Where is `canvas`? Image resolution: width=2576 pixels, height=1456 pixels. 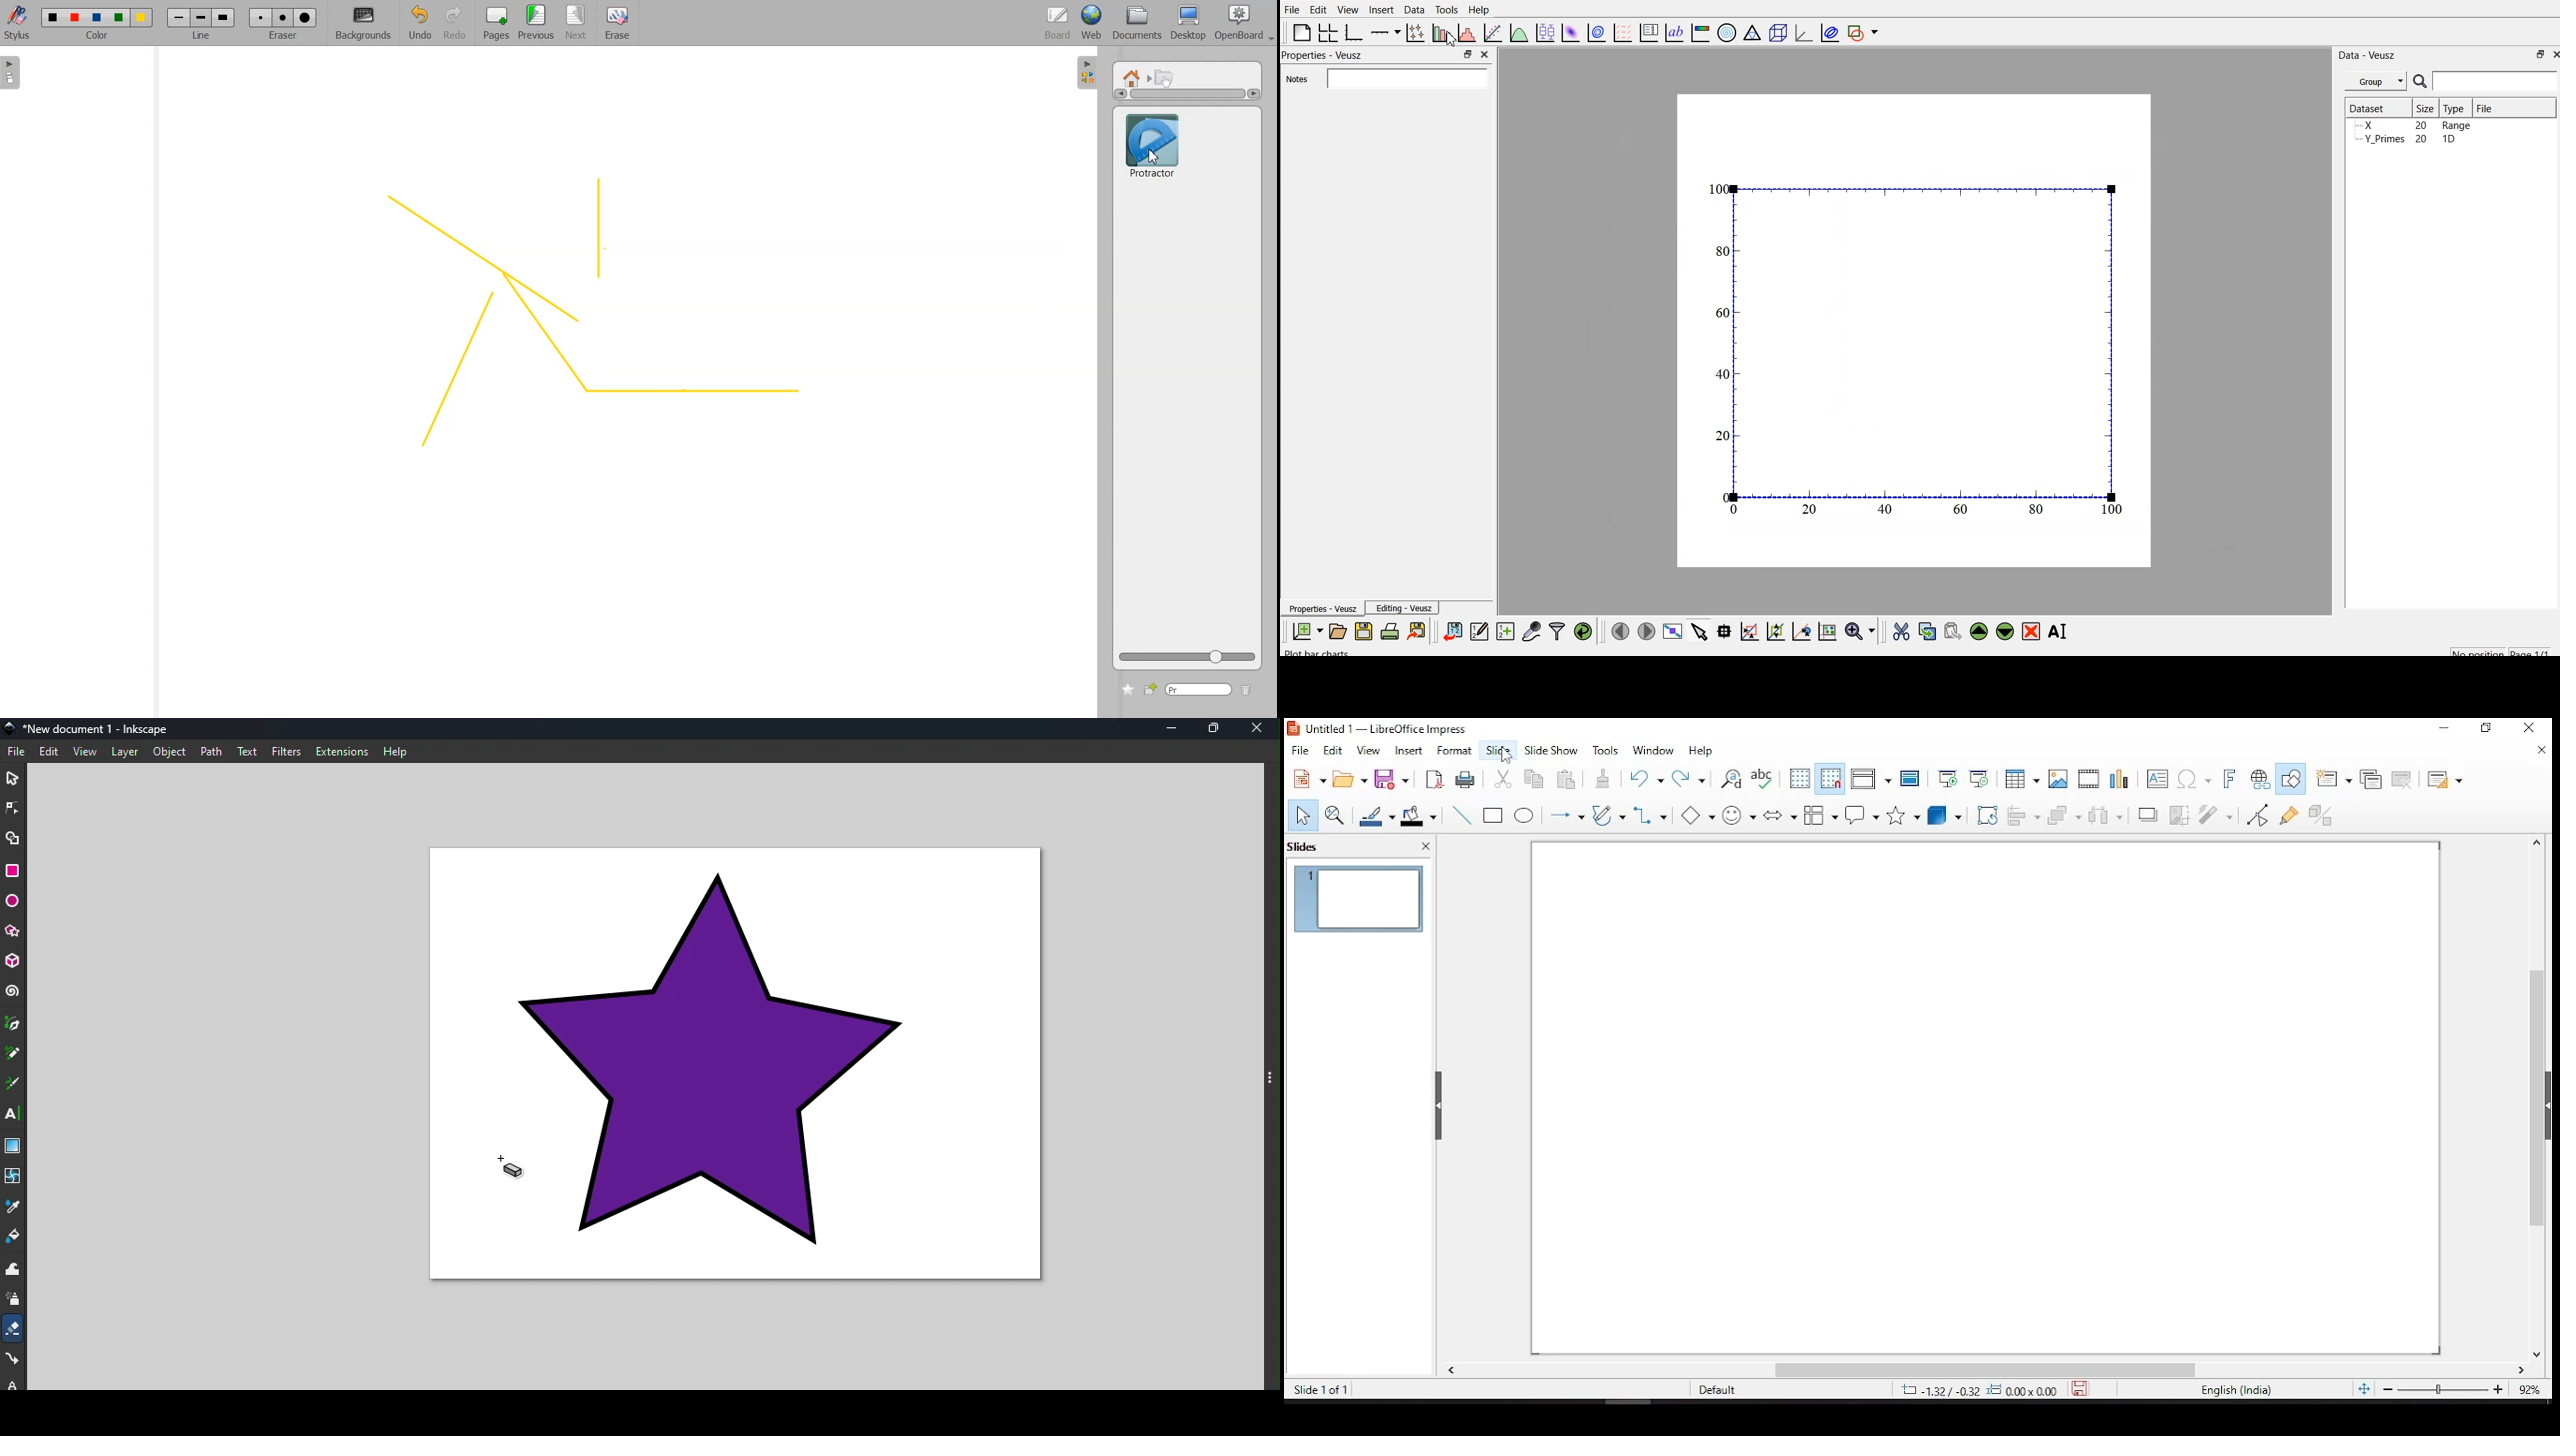 canvas is located at coordinates (736, 1064).